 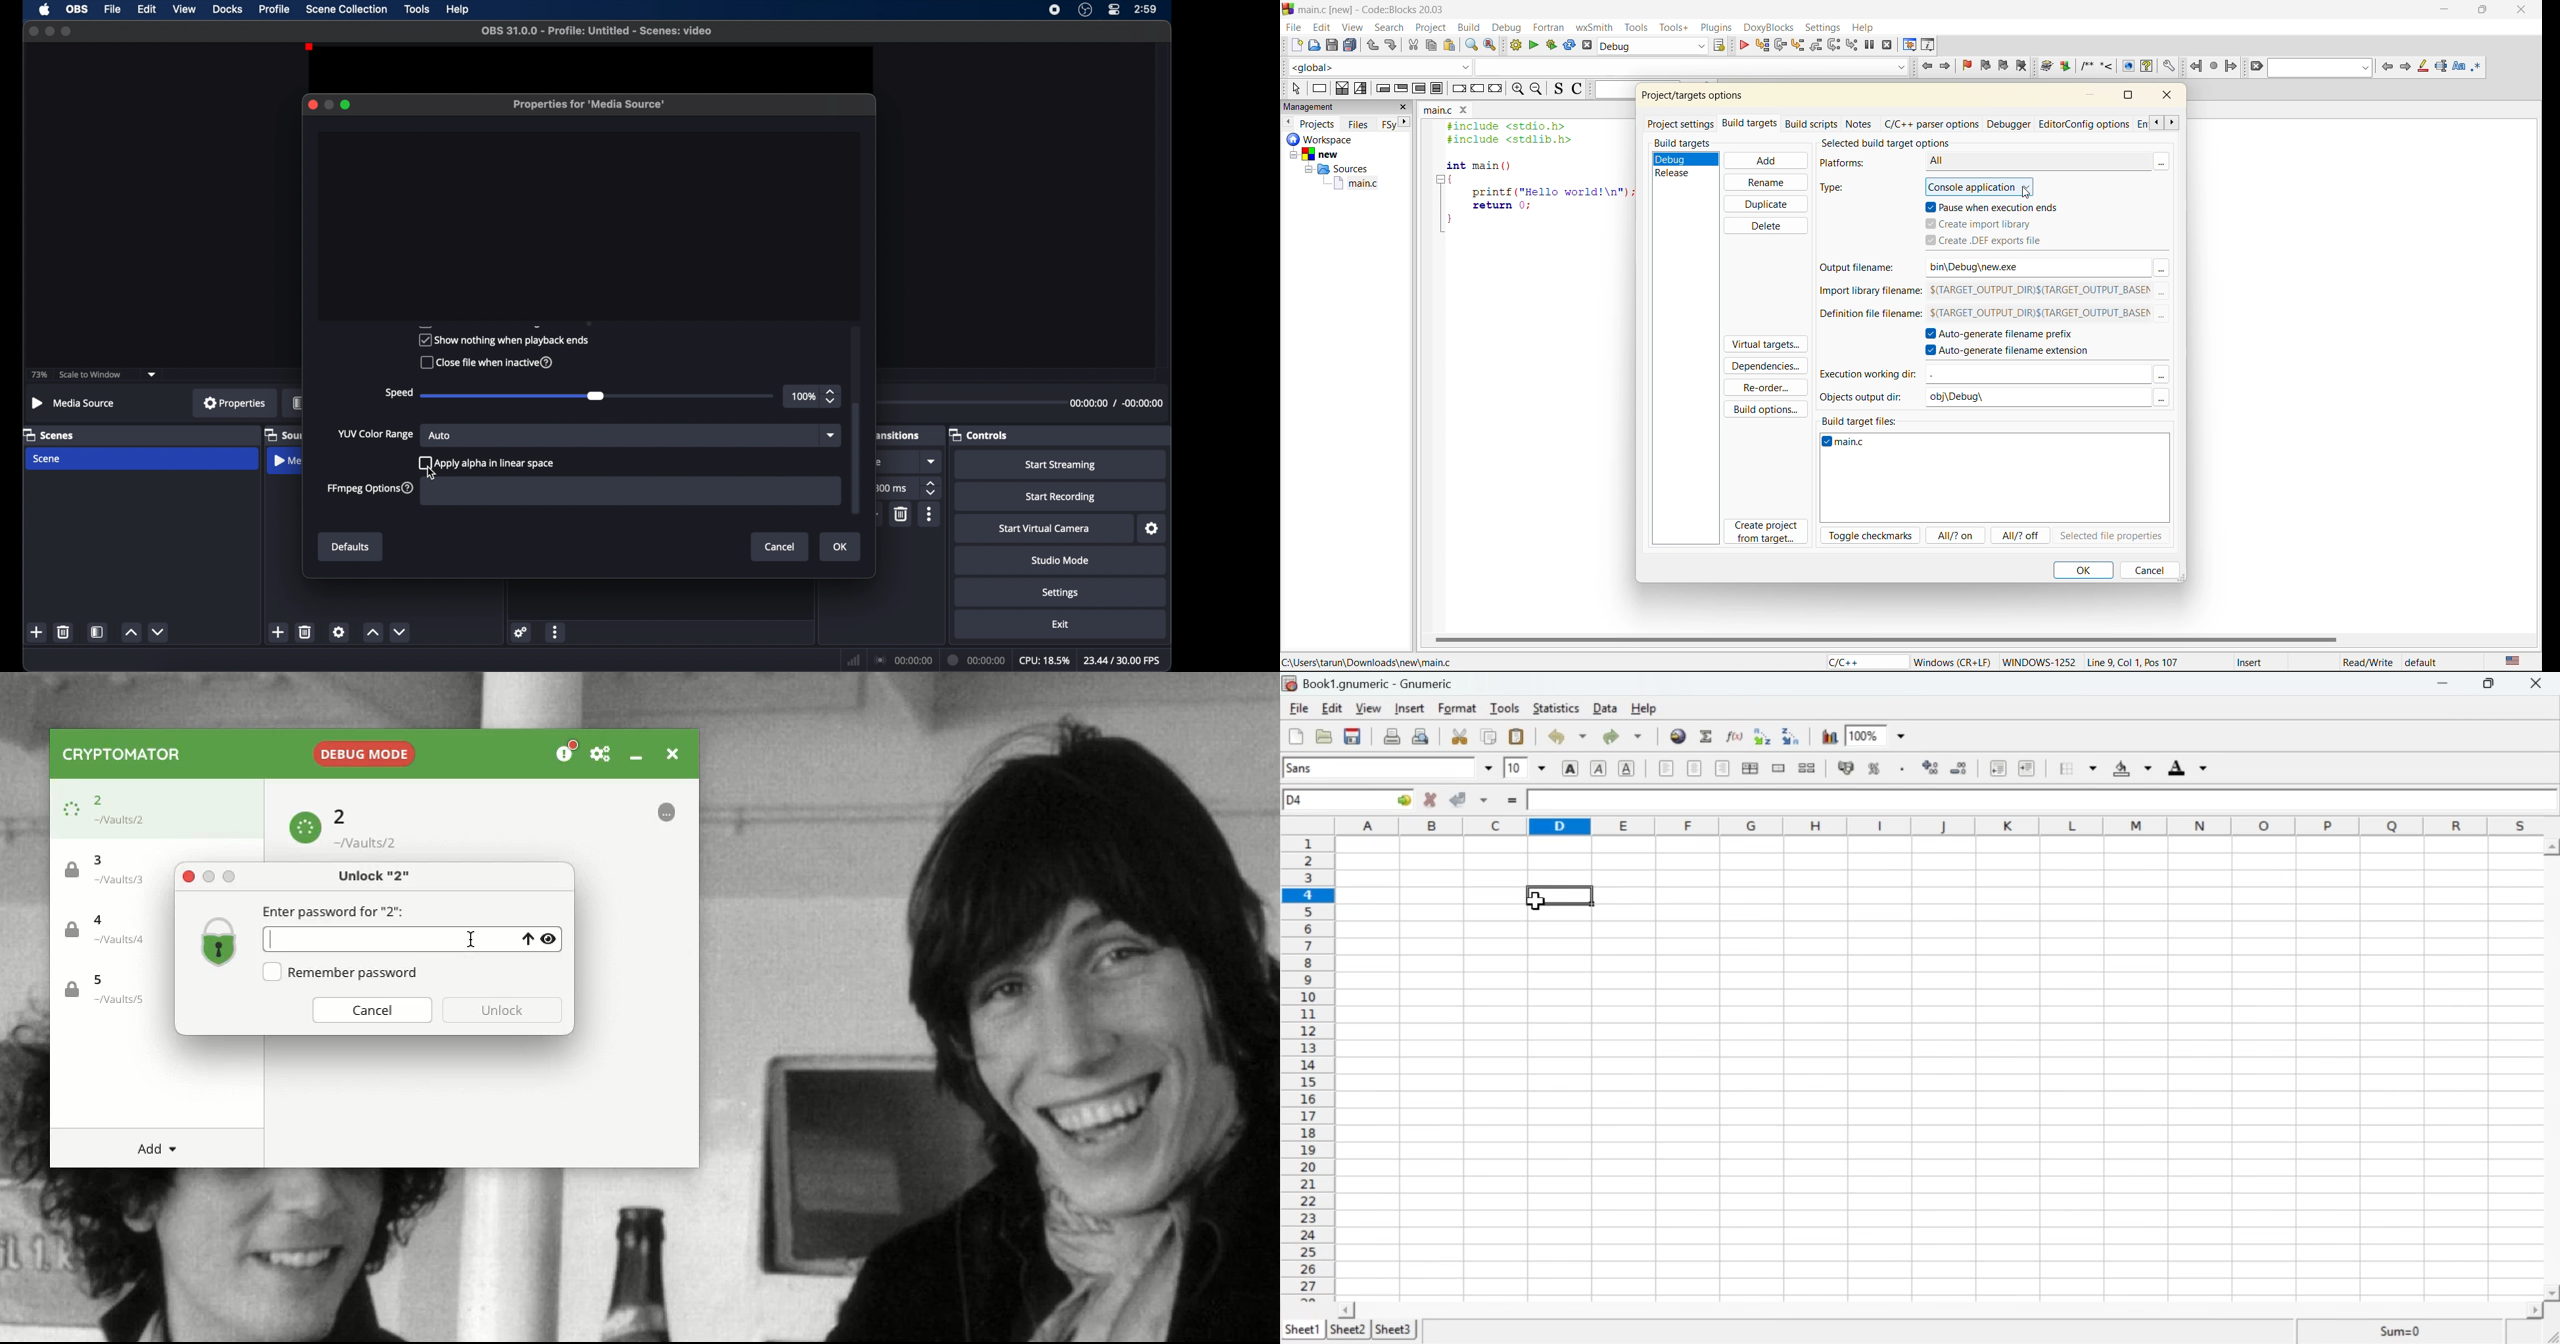 I want to click on Chart, so click(x=1831, y=737).